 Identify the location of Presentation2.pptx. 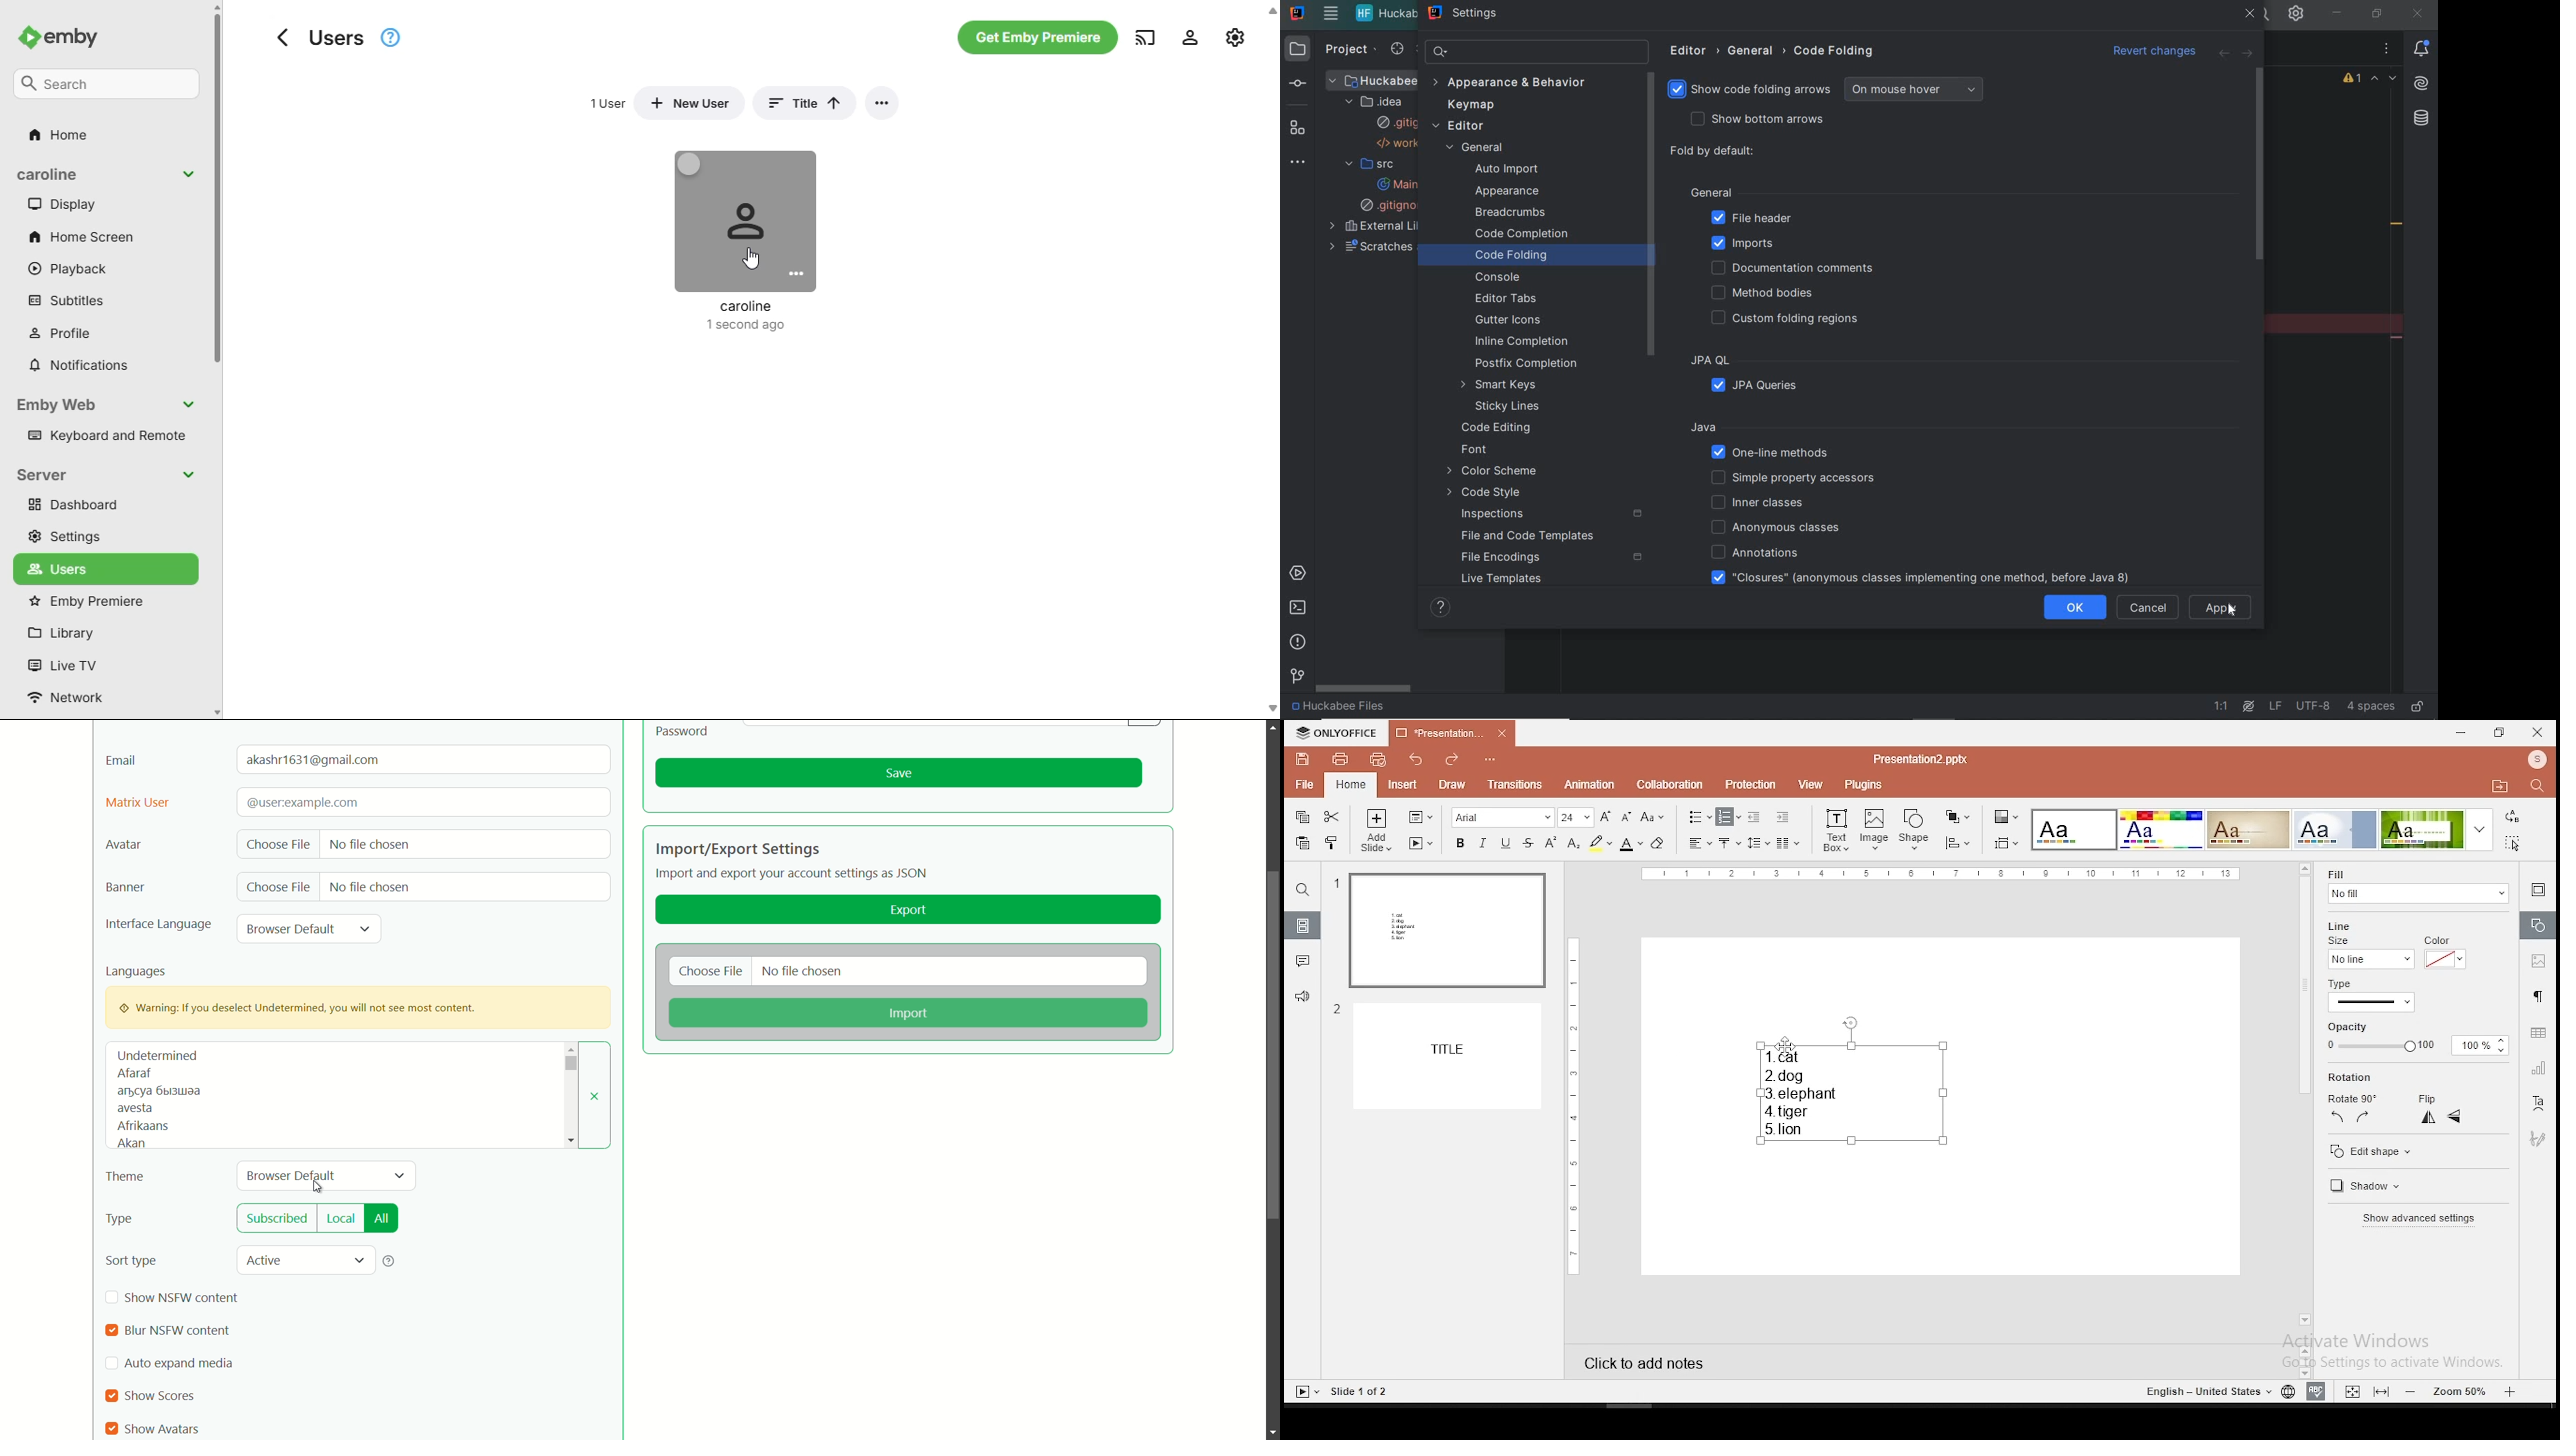
(1927, 759).